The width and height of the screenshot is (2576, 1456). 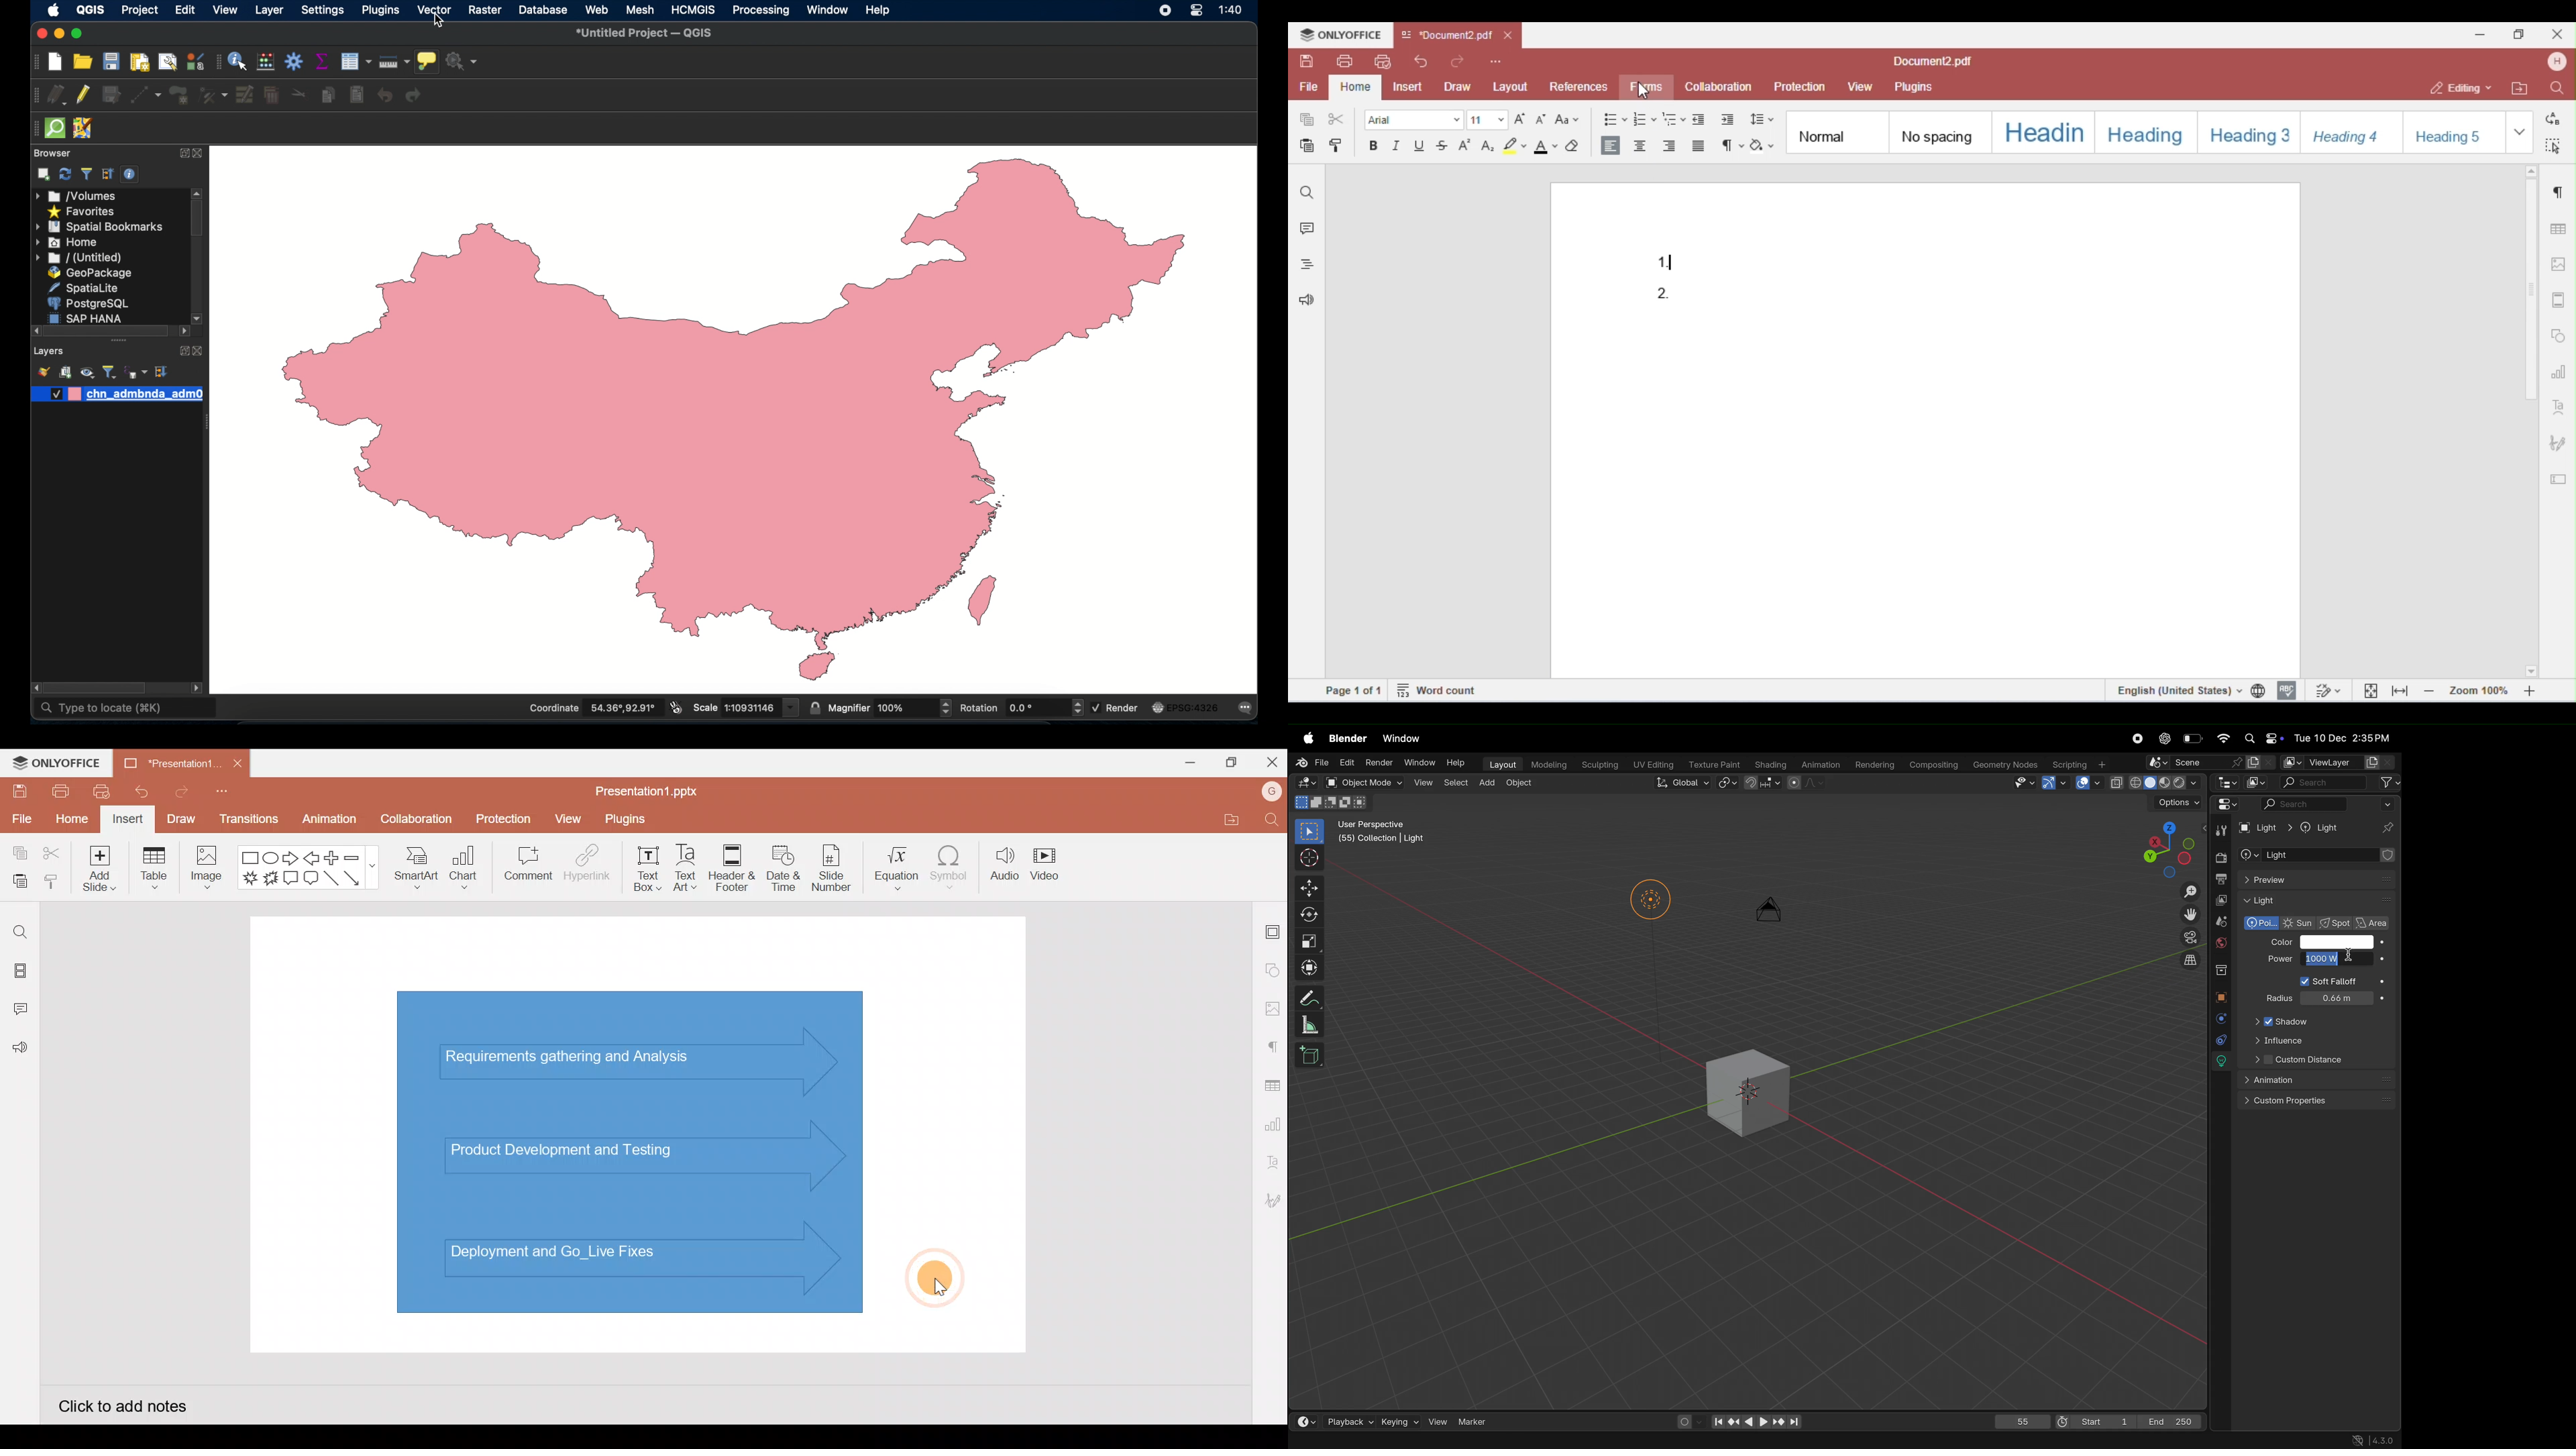 What do you see at coordinates (1273, 969) in the screenshot?
I see `Shape settings` at bounding box center [1273, 969].